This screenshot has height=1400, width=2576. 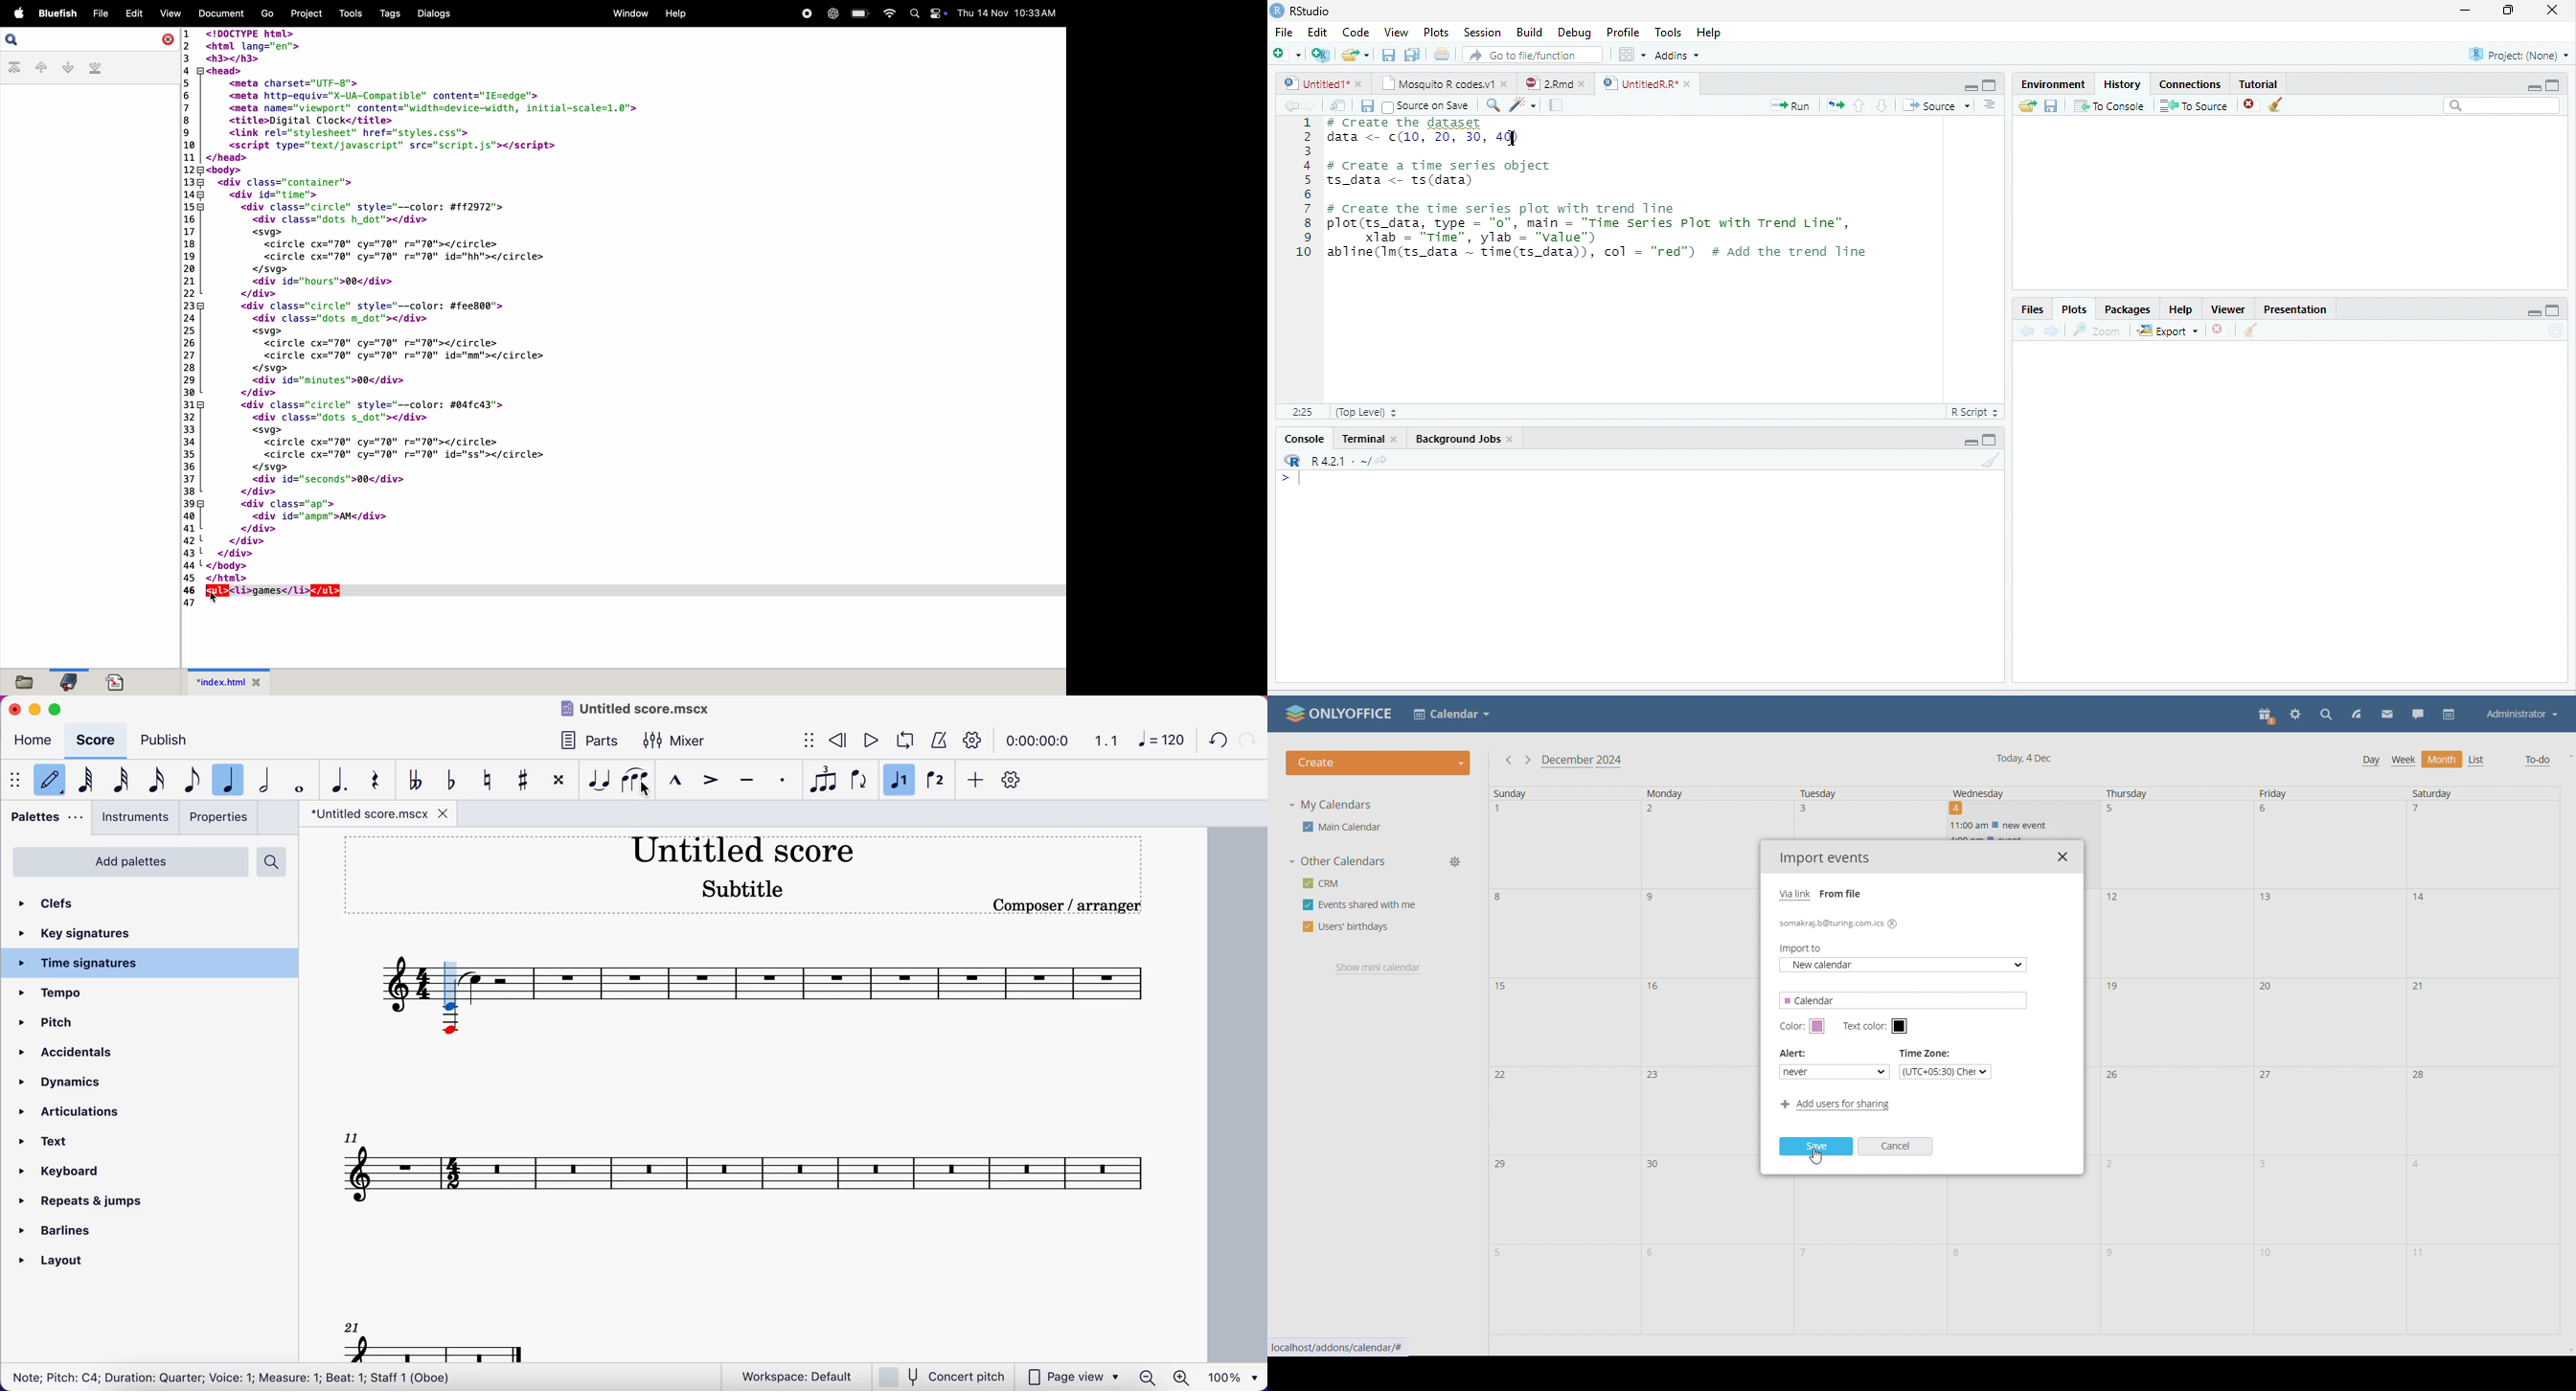 What do you see at coordinates (2123, 83) in the screenshot?
I see `History` at bounding box center [2123, 83].